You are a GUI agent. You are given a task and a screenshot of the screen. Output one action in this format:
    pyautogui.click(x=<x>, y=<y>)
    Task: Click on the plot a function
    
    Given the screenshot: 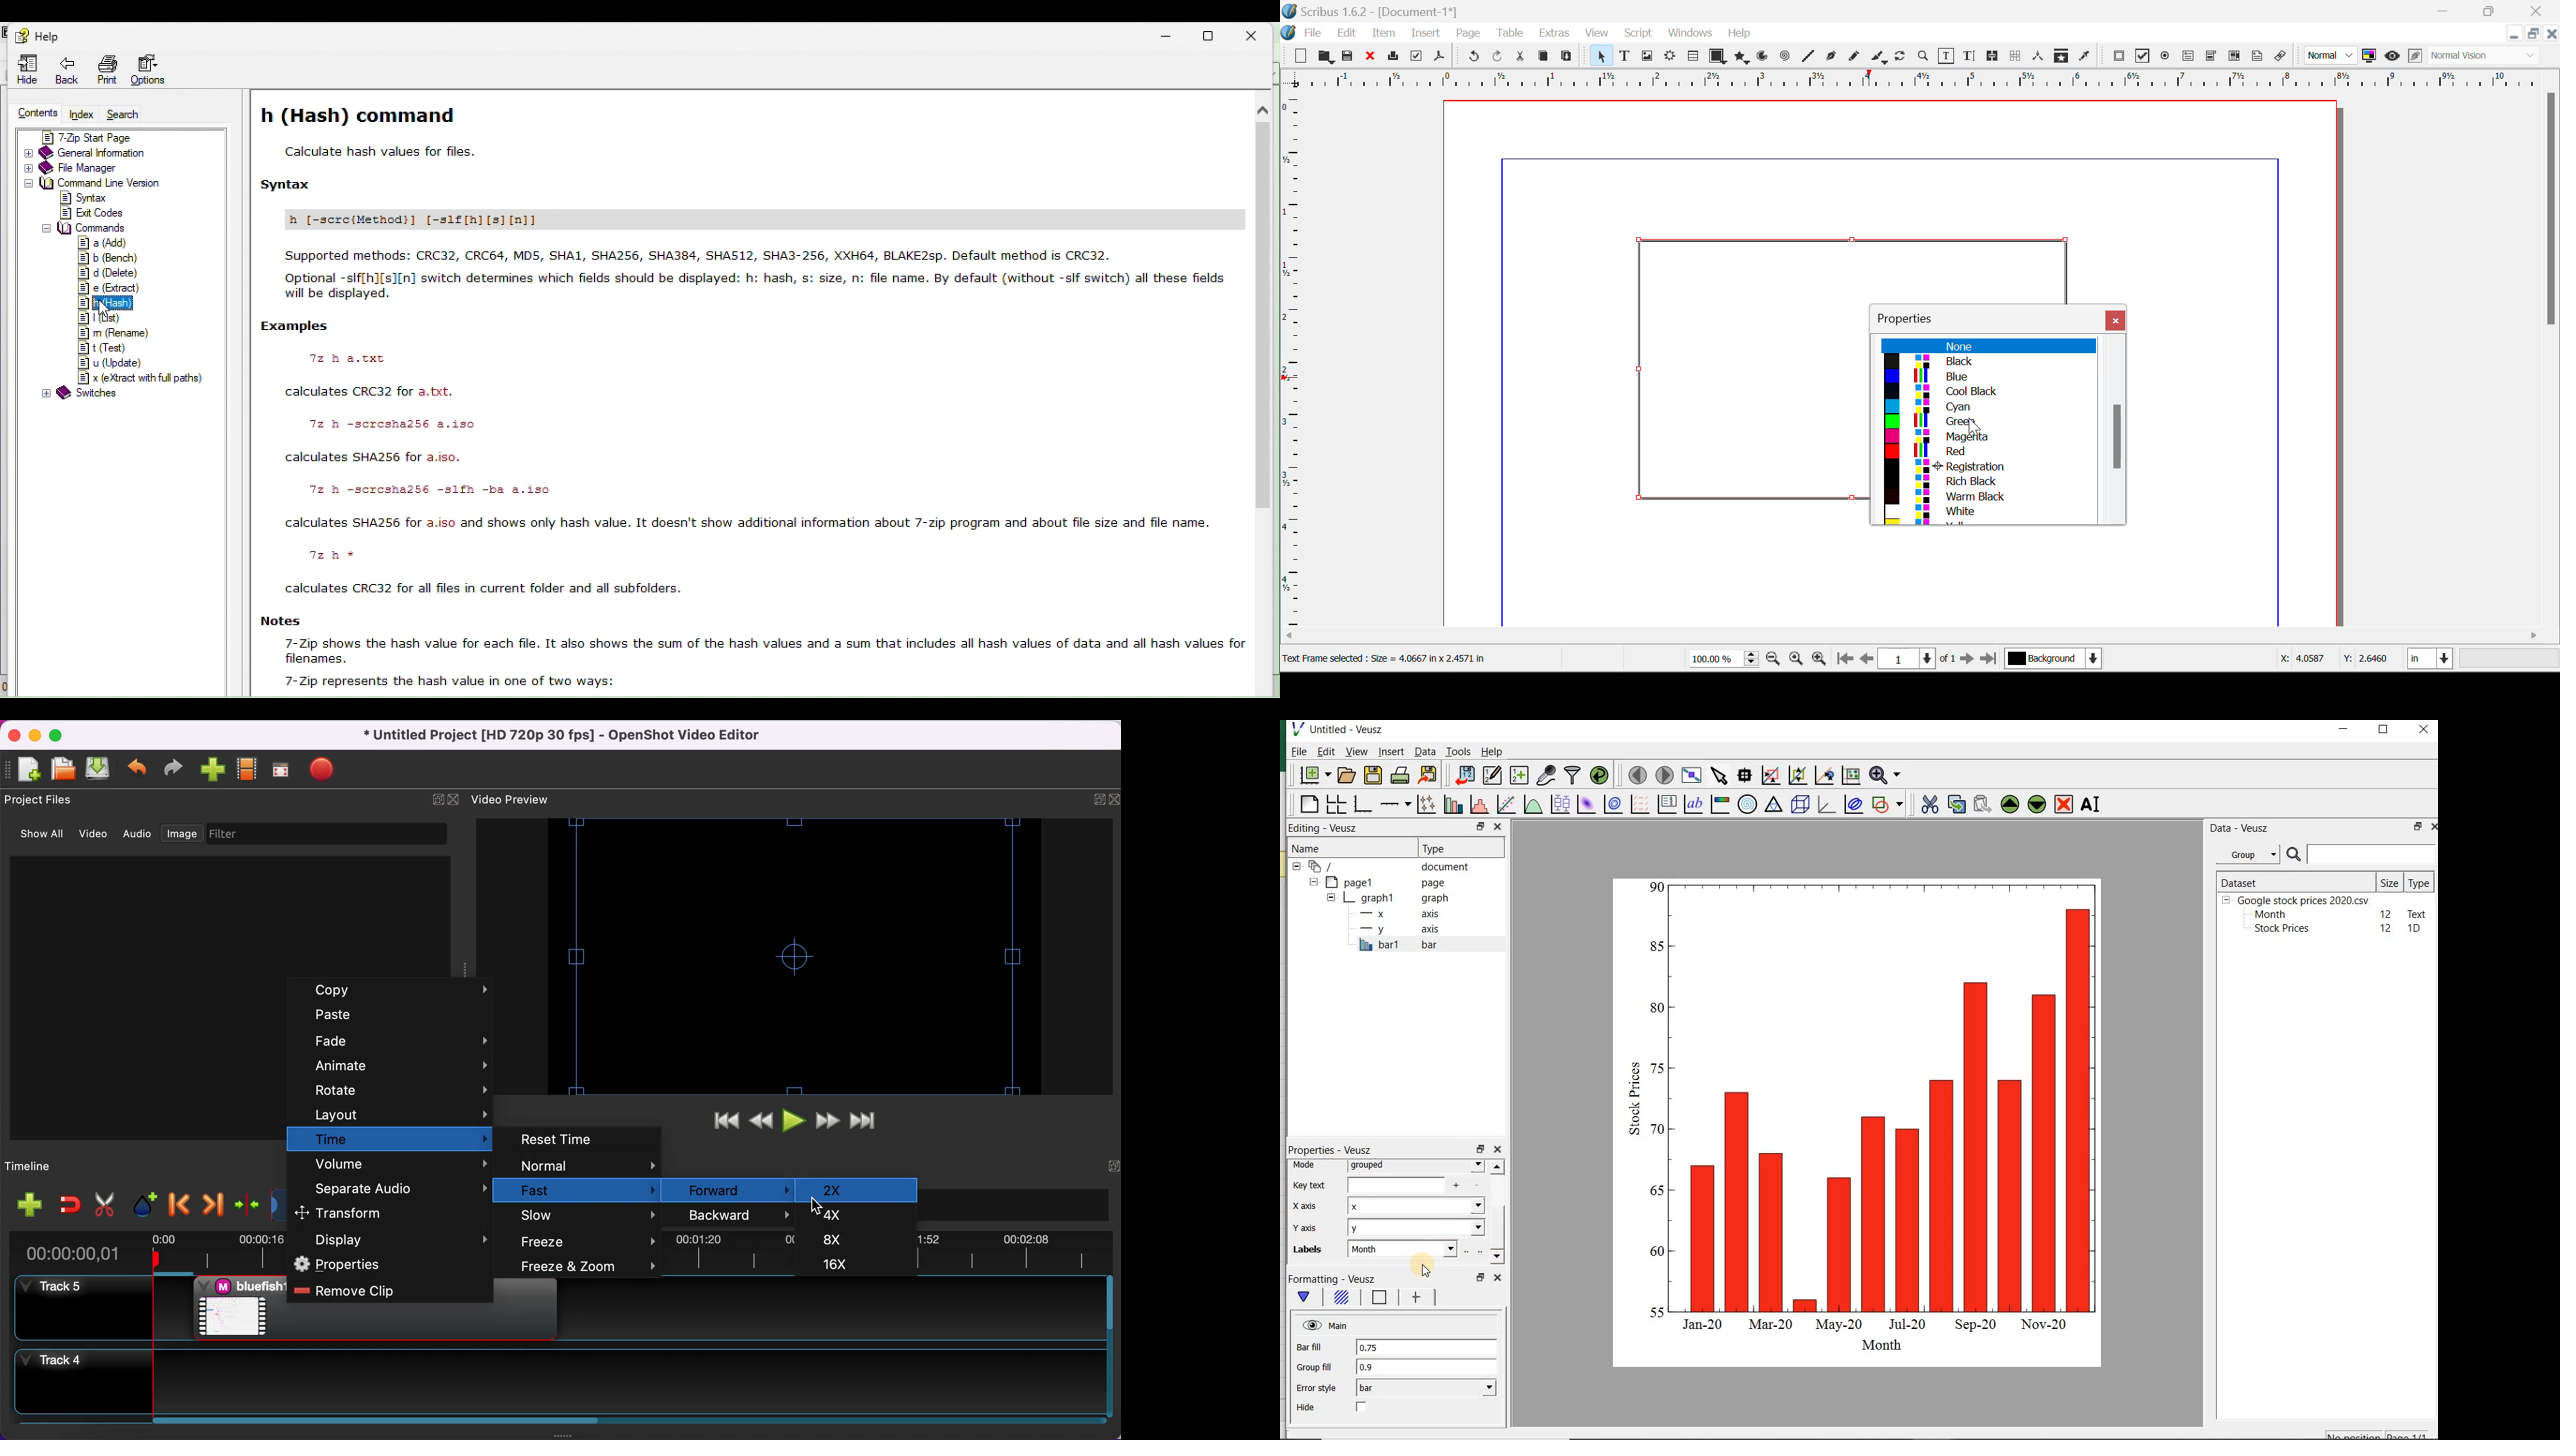 What is the action you would take?
    pyautogui.click(x=1532, y=806)
    